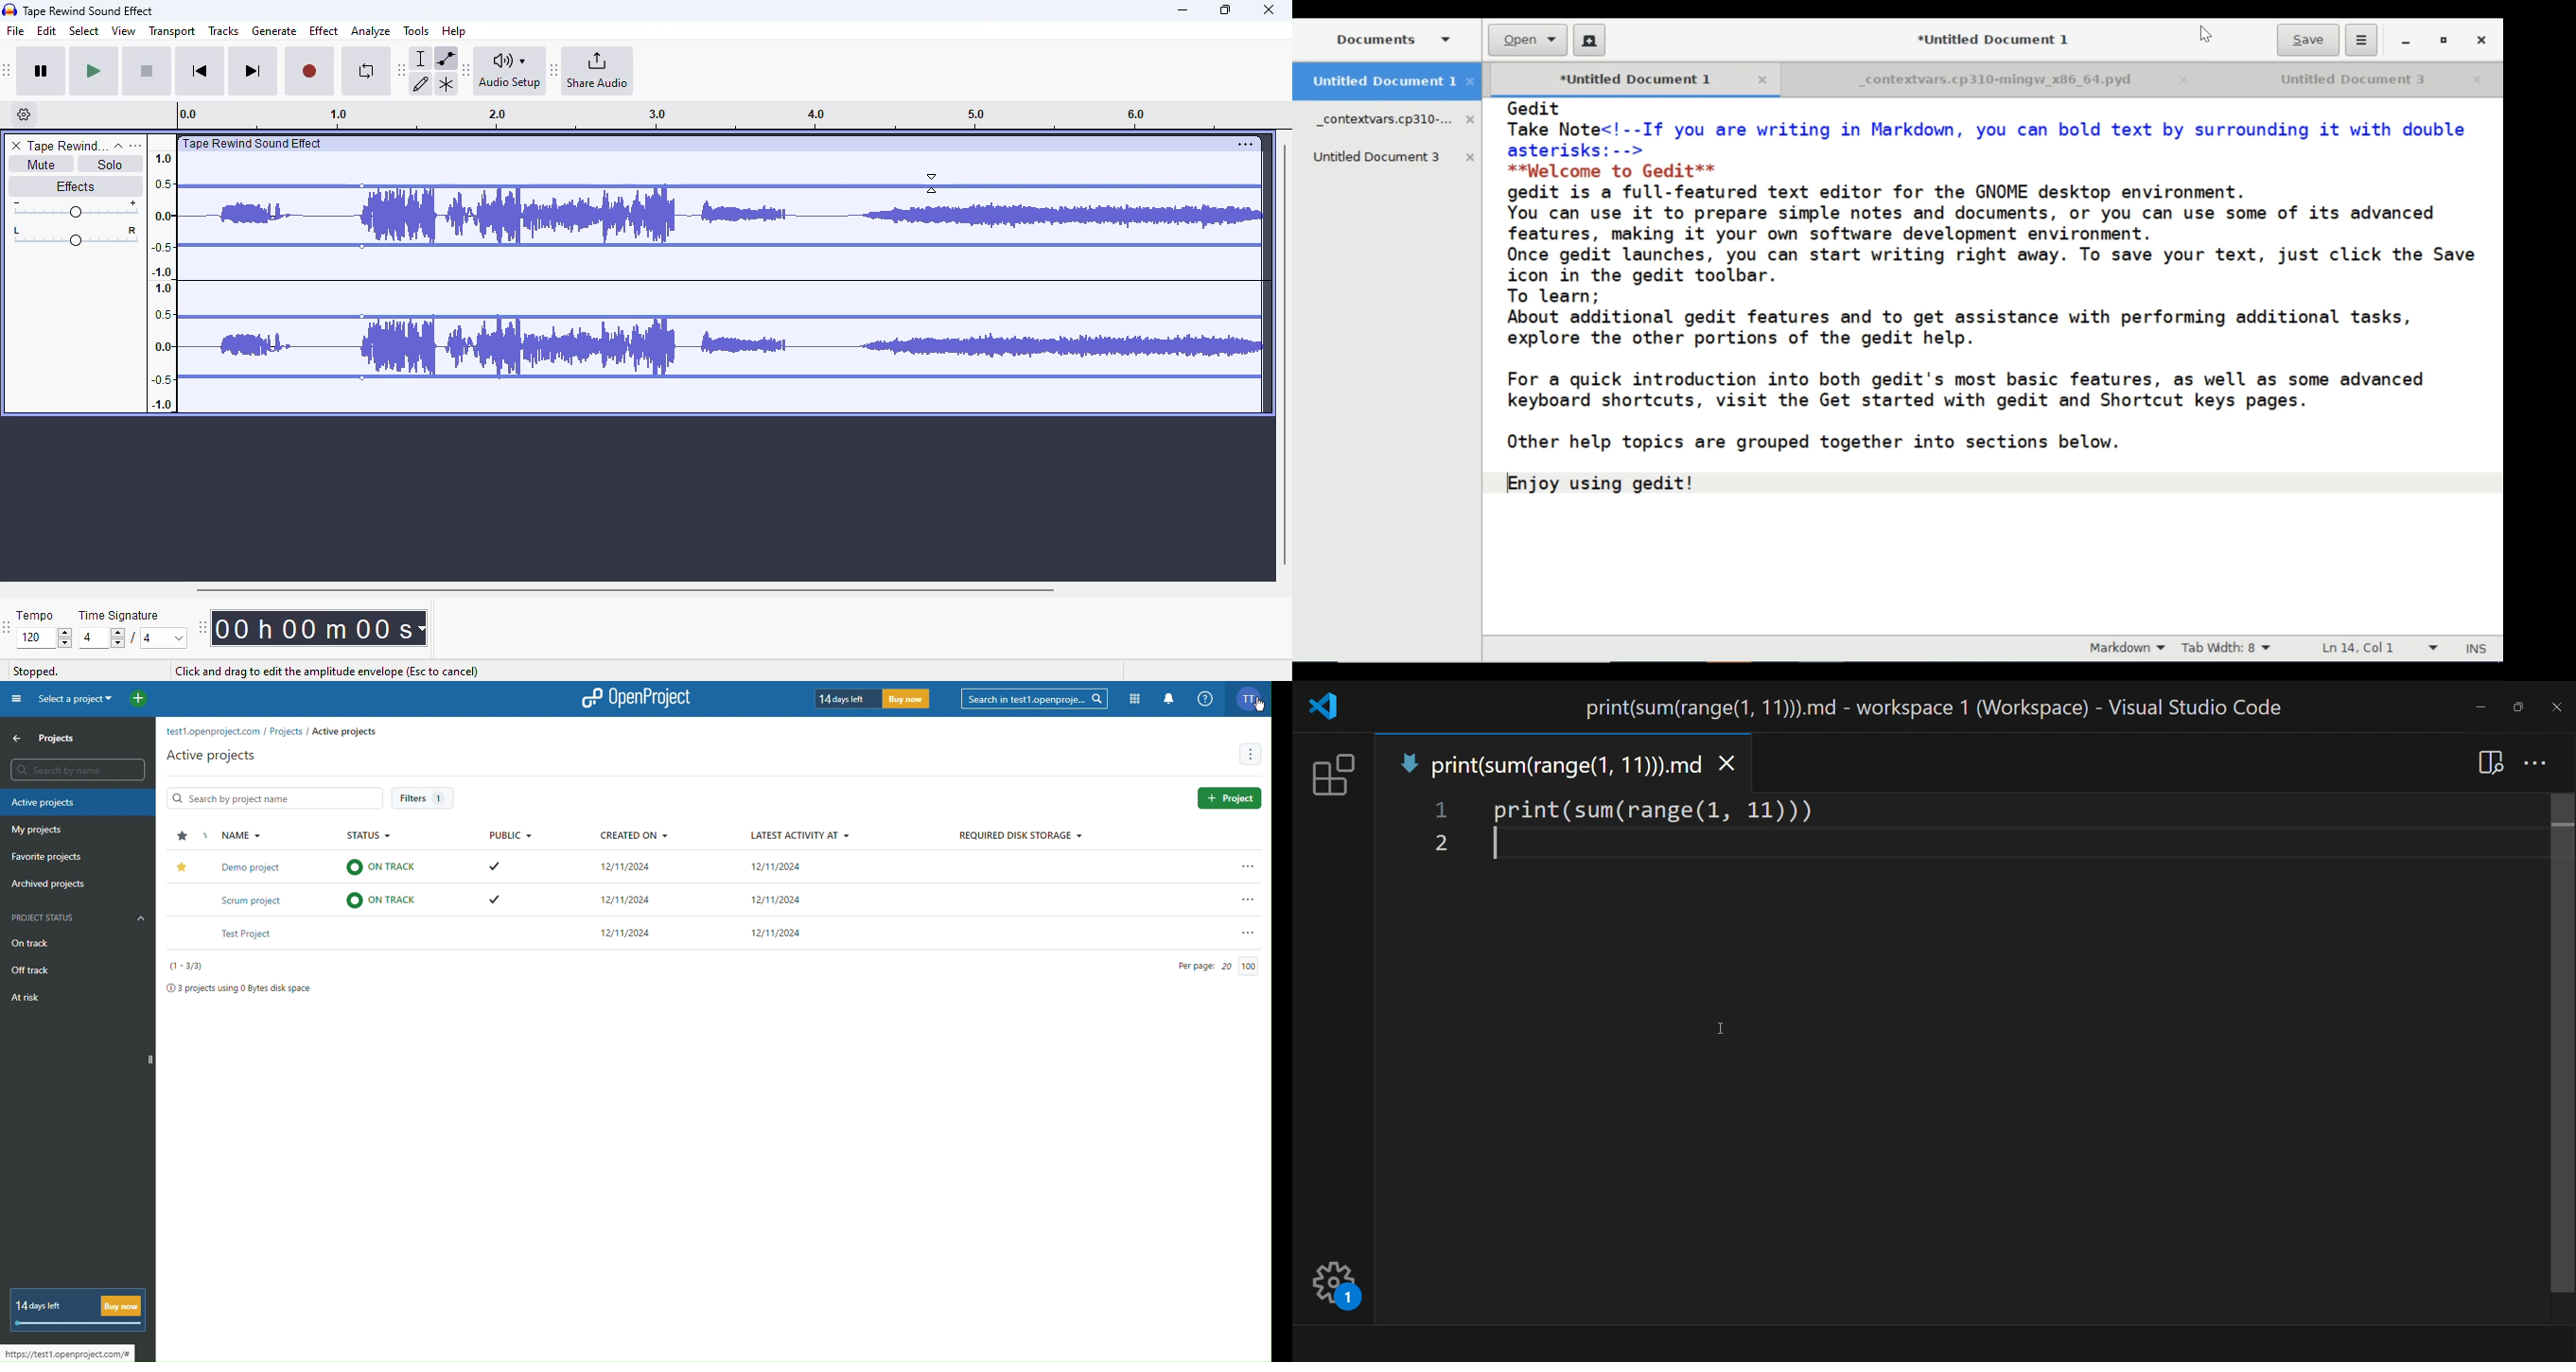 The width and height of the screenshot is (2576, 1372). Describe the element at coordinates (361, 317) in the screenshot. I see `Control point` at that location.